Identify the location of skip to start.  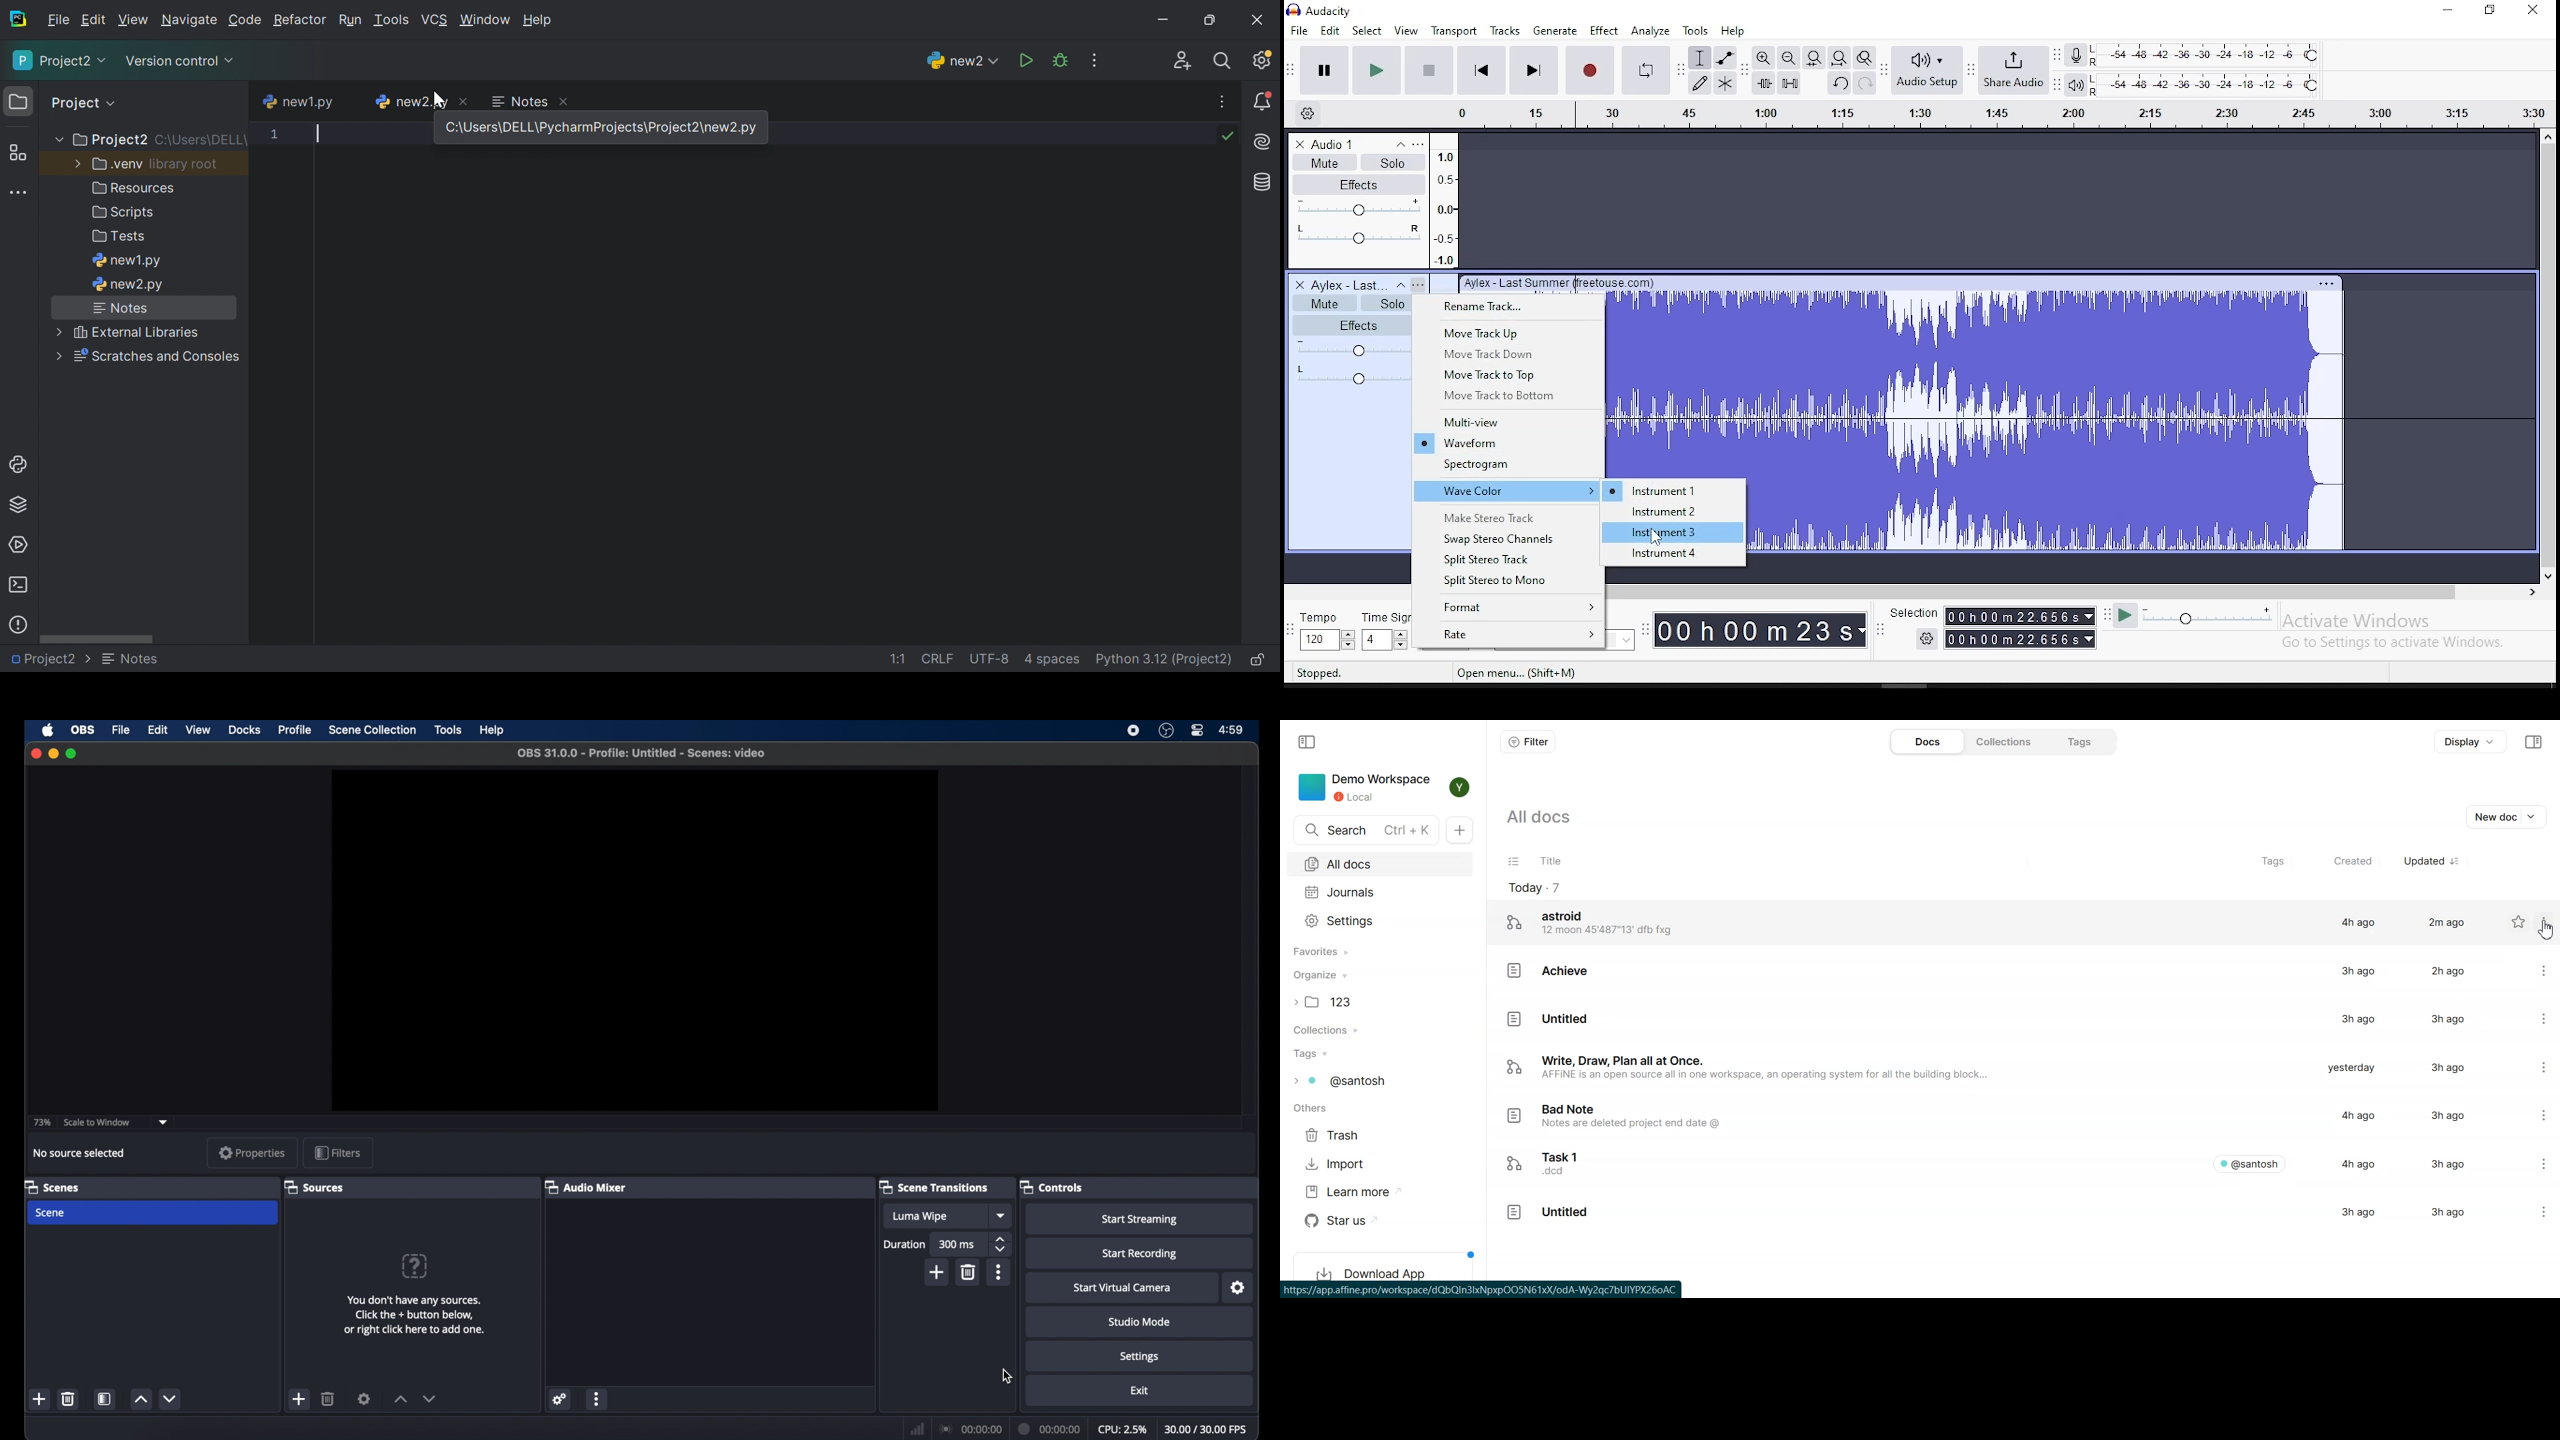
(1479, 70).